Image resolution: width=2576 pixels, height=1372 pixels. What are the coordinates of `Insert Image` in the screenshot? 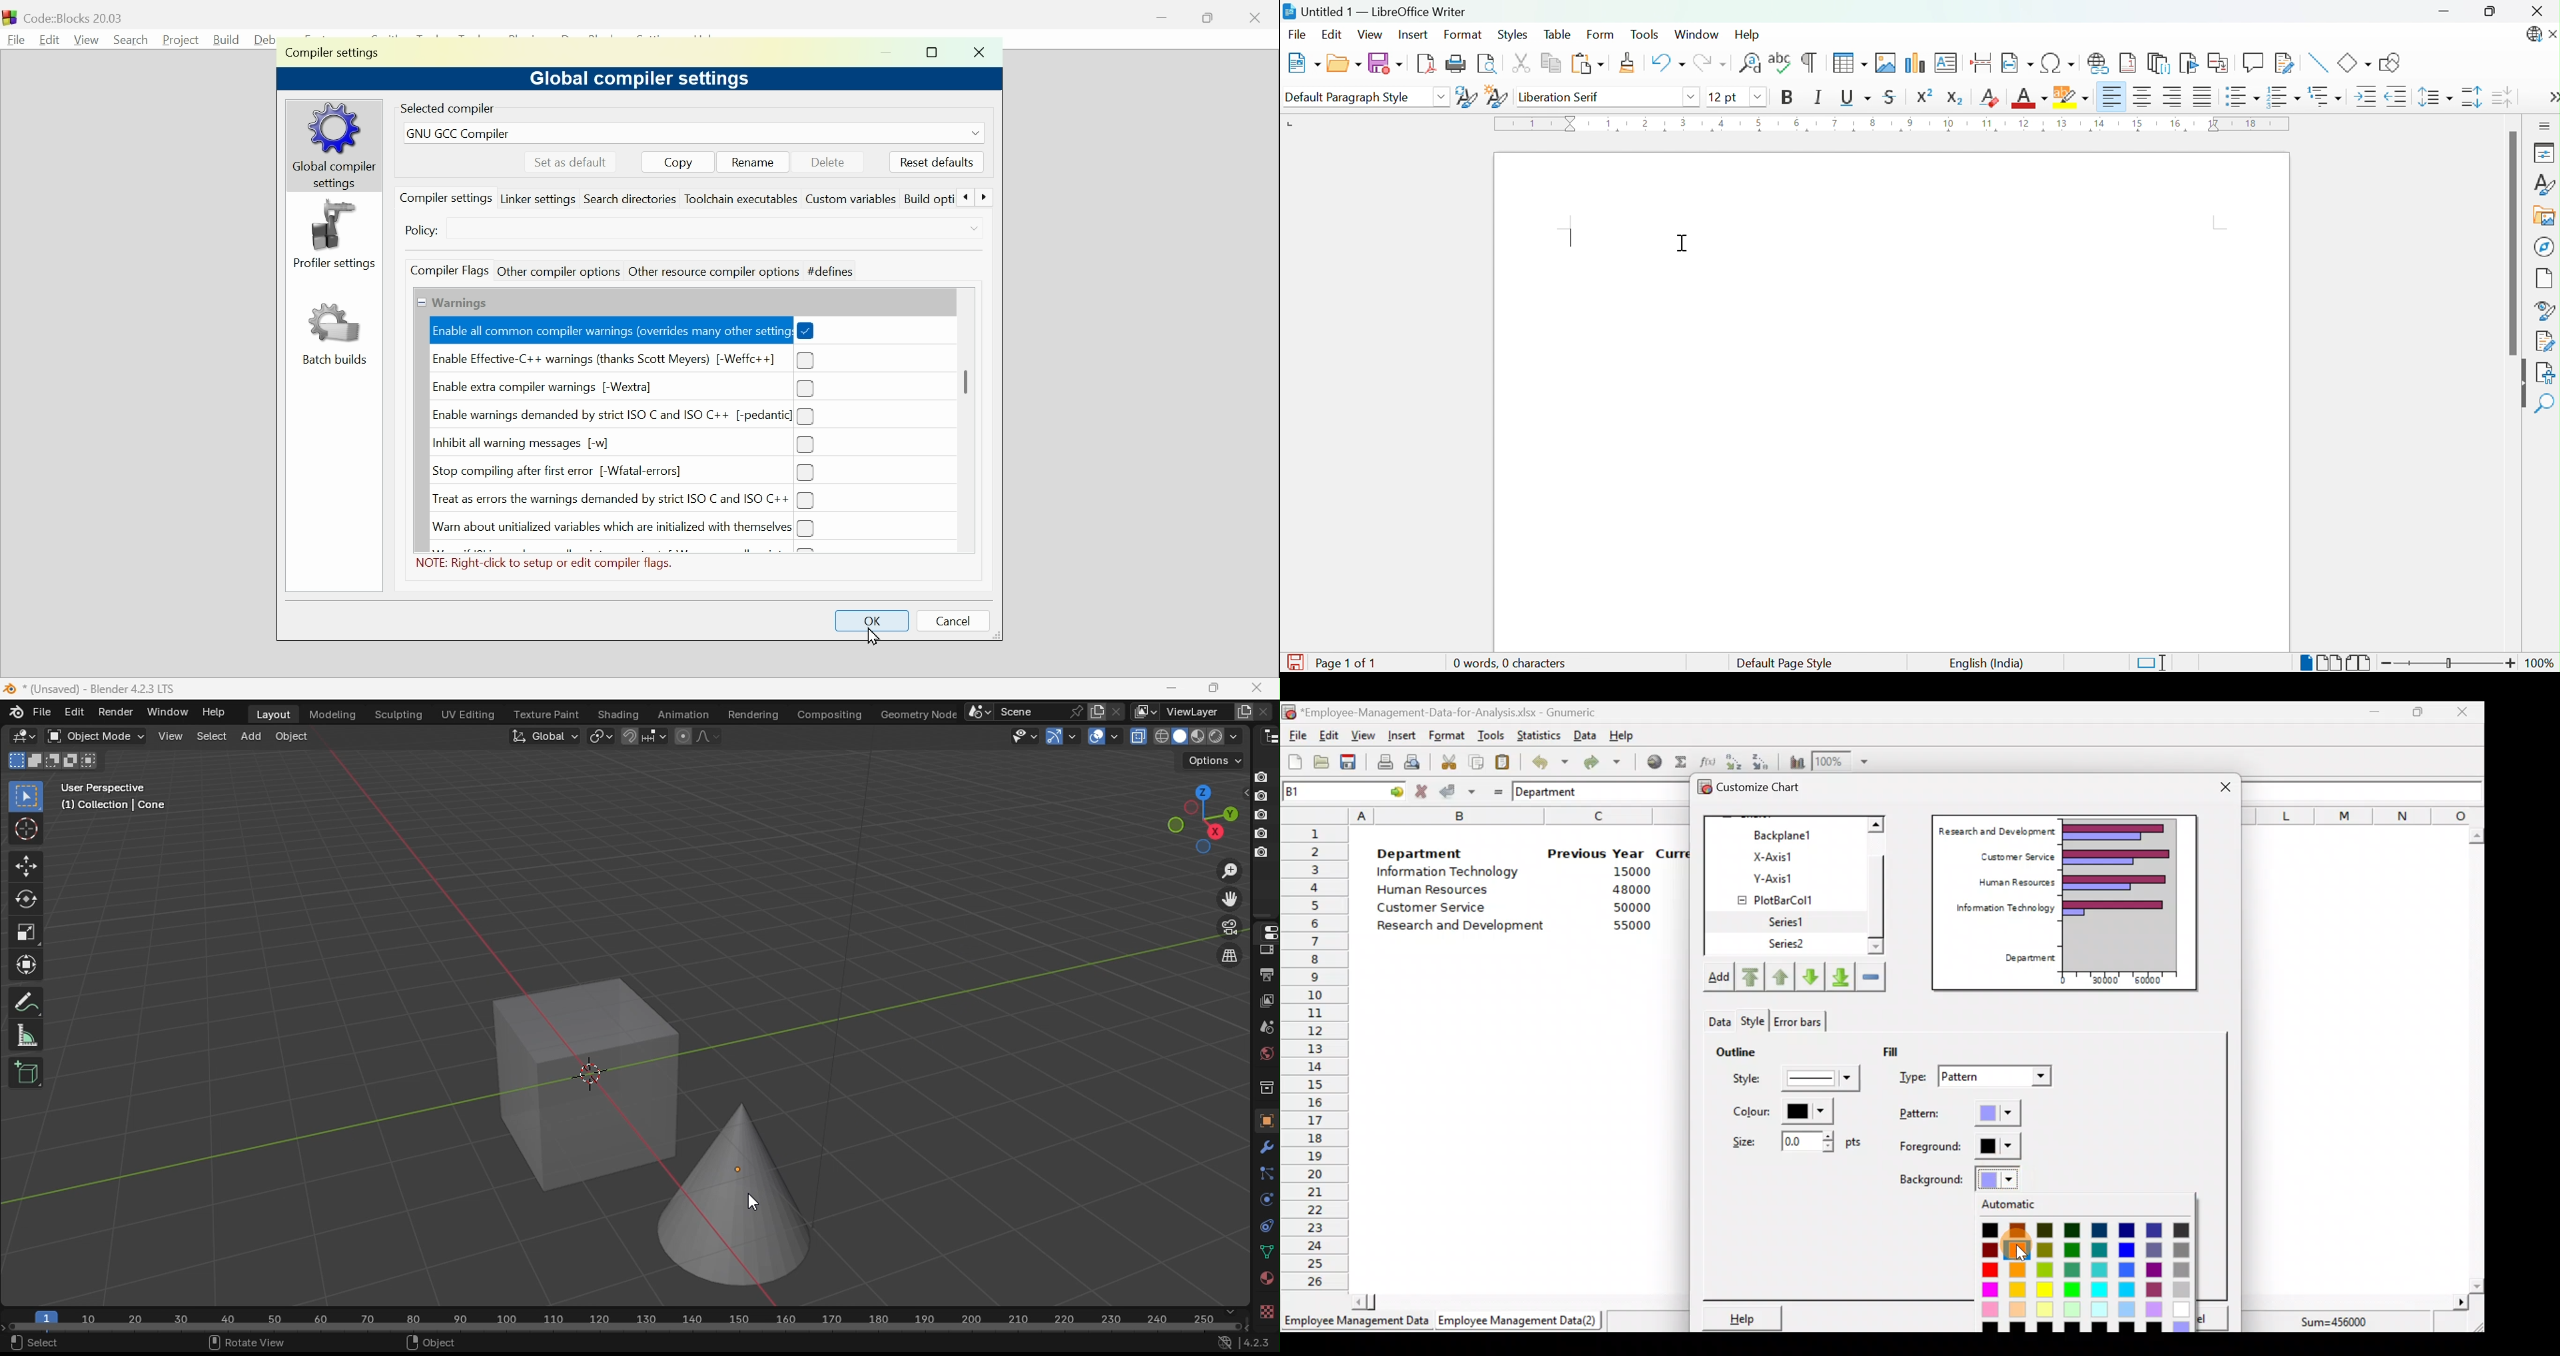 It's located at (1886, 63).